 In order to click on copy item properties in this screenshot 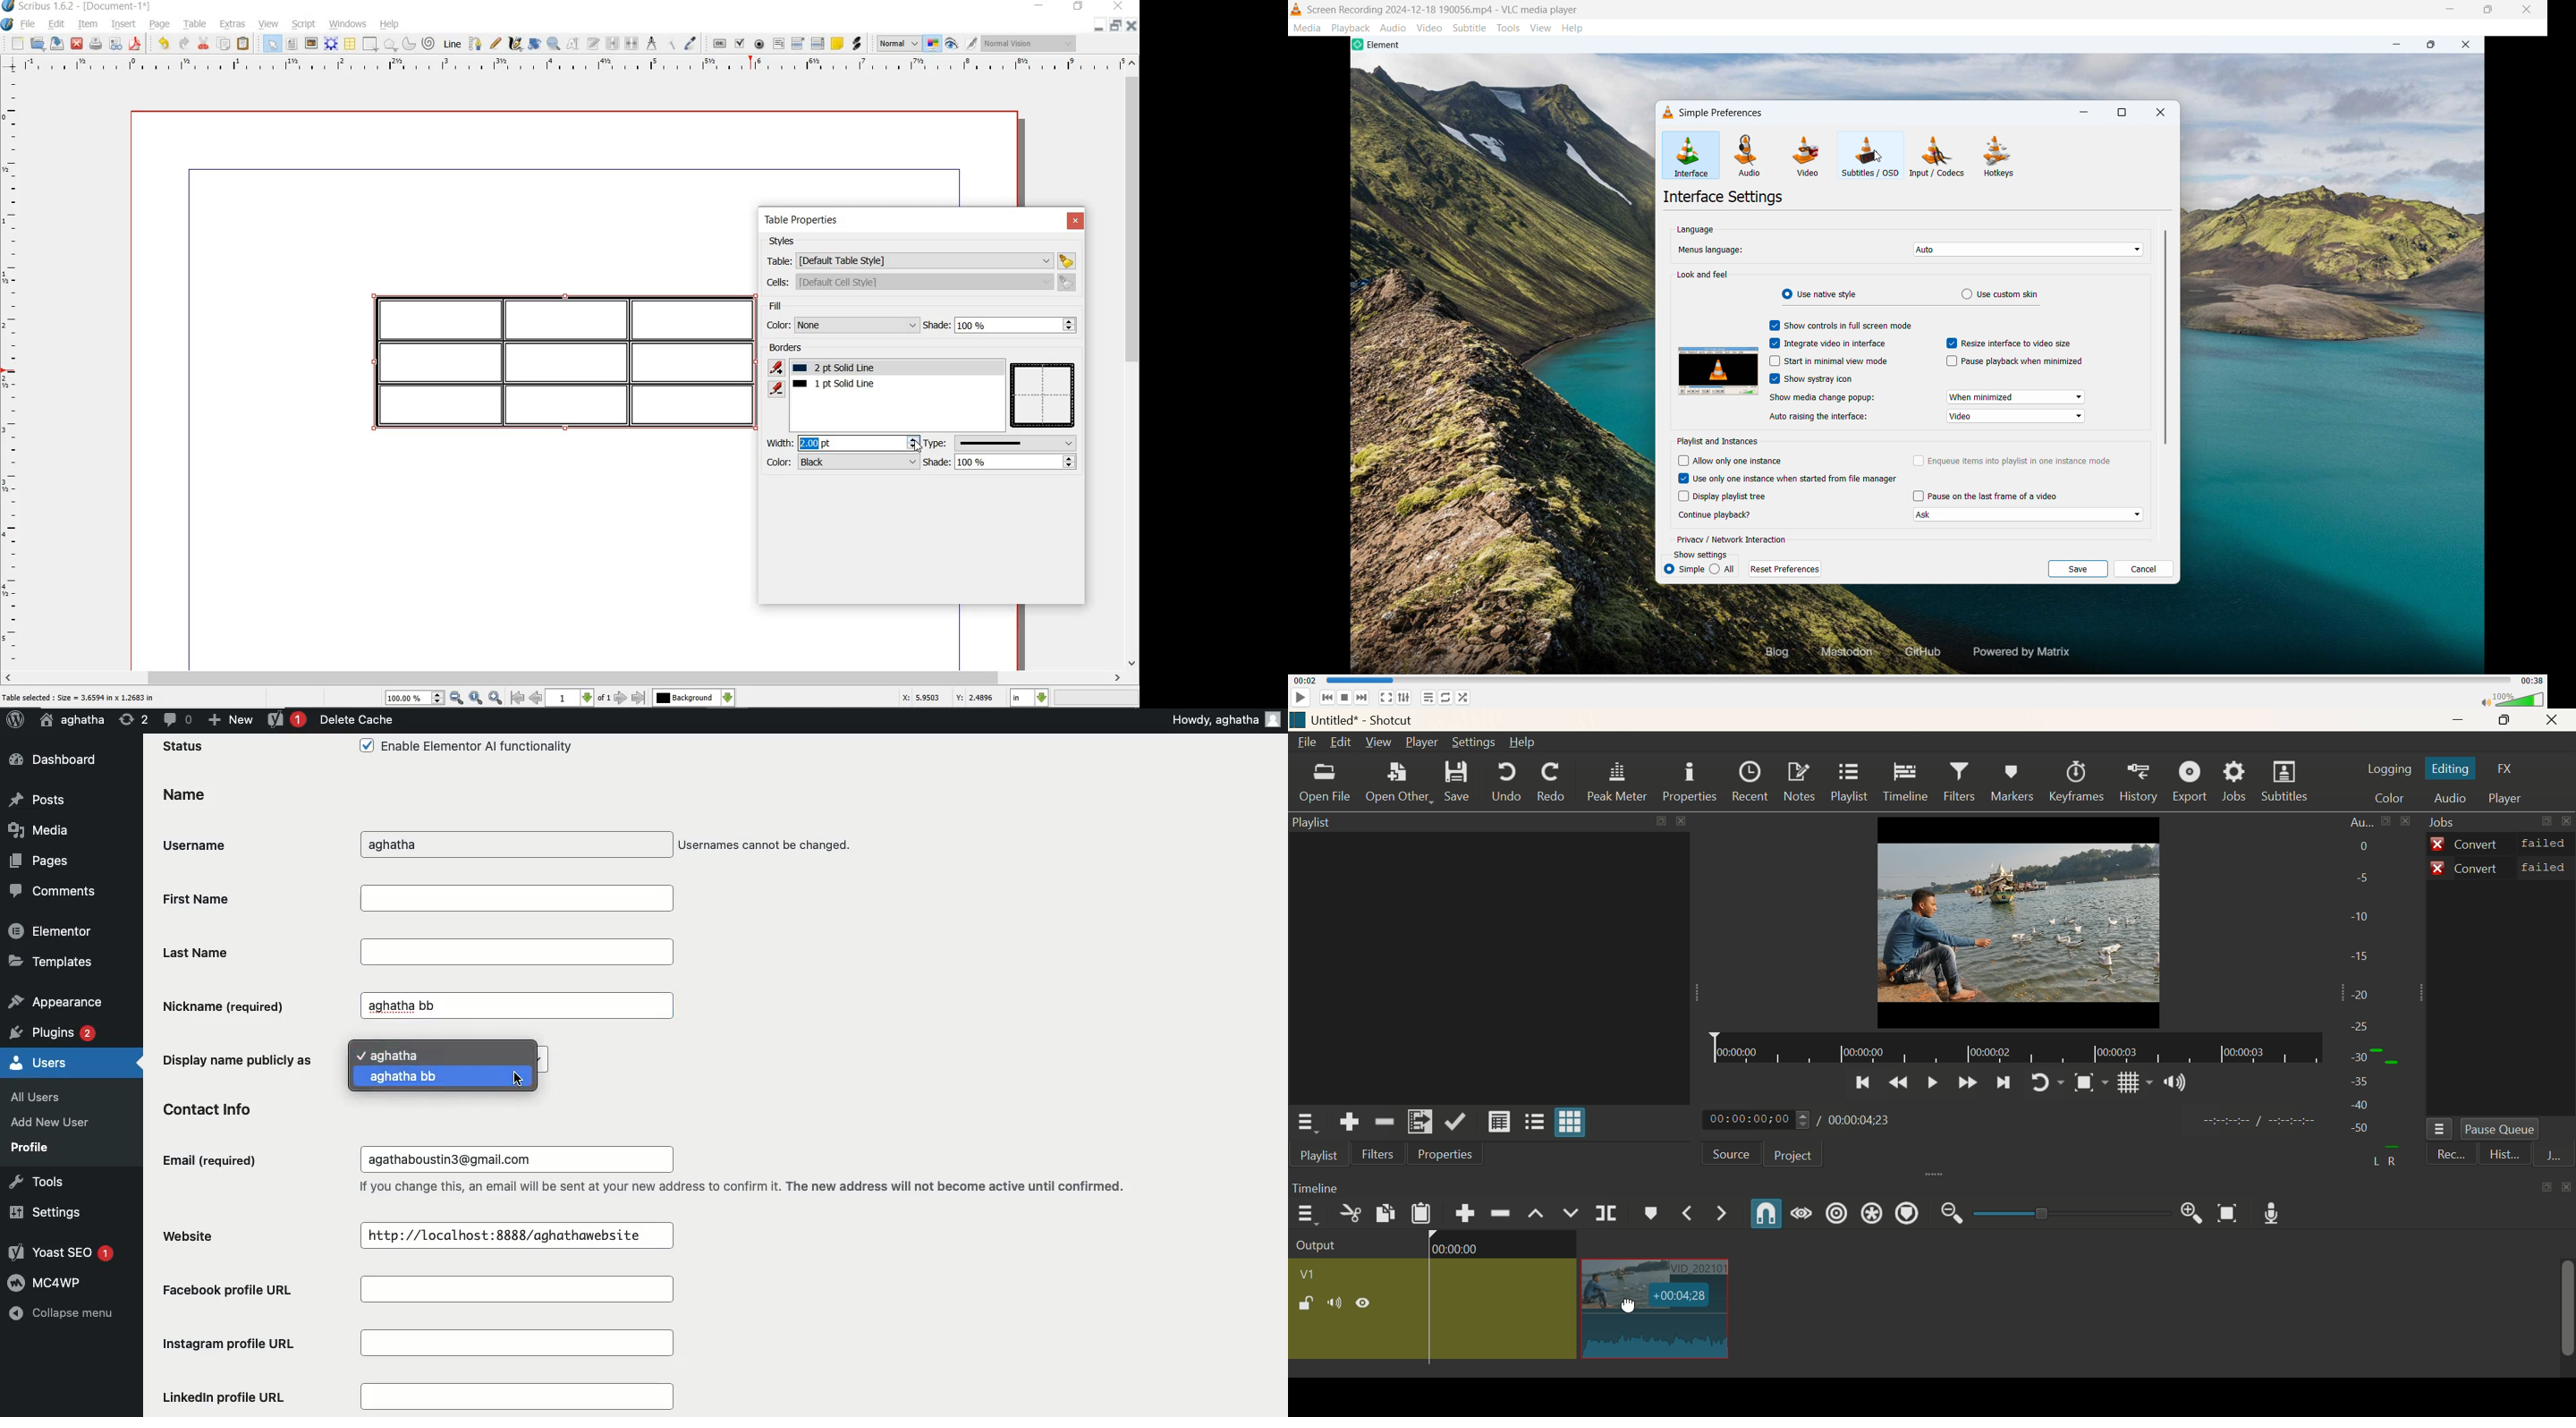, I will do `click(674, 43)`.